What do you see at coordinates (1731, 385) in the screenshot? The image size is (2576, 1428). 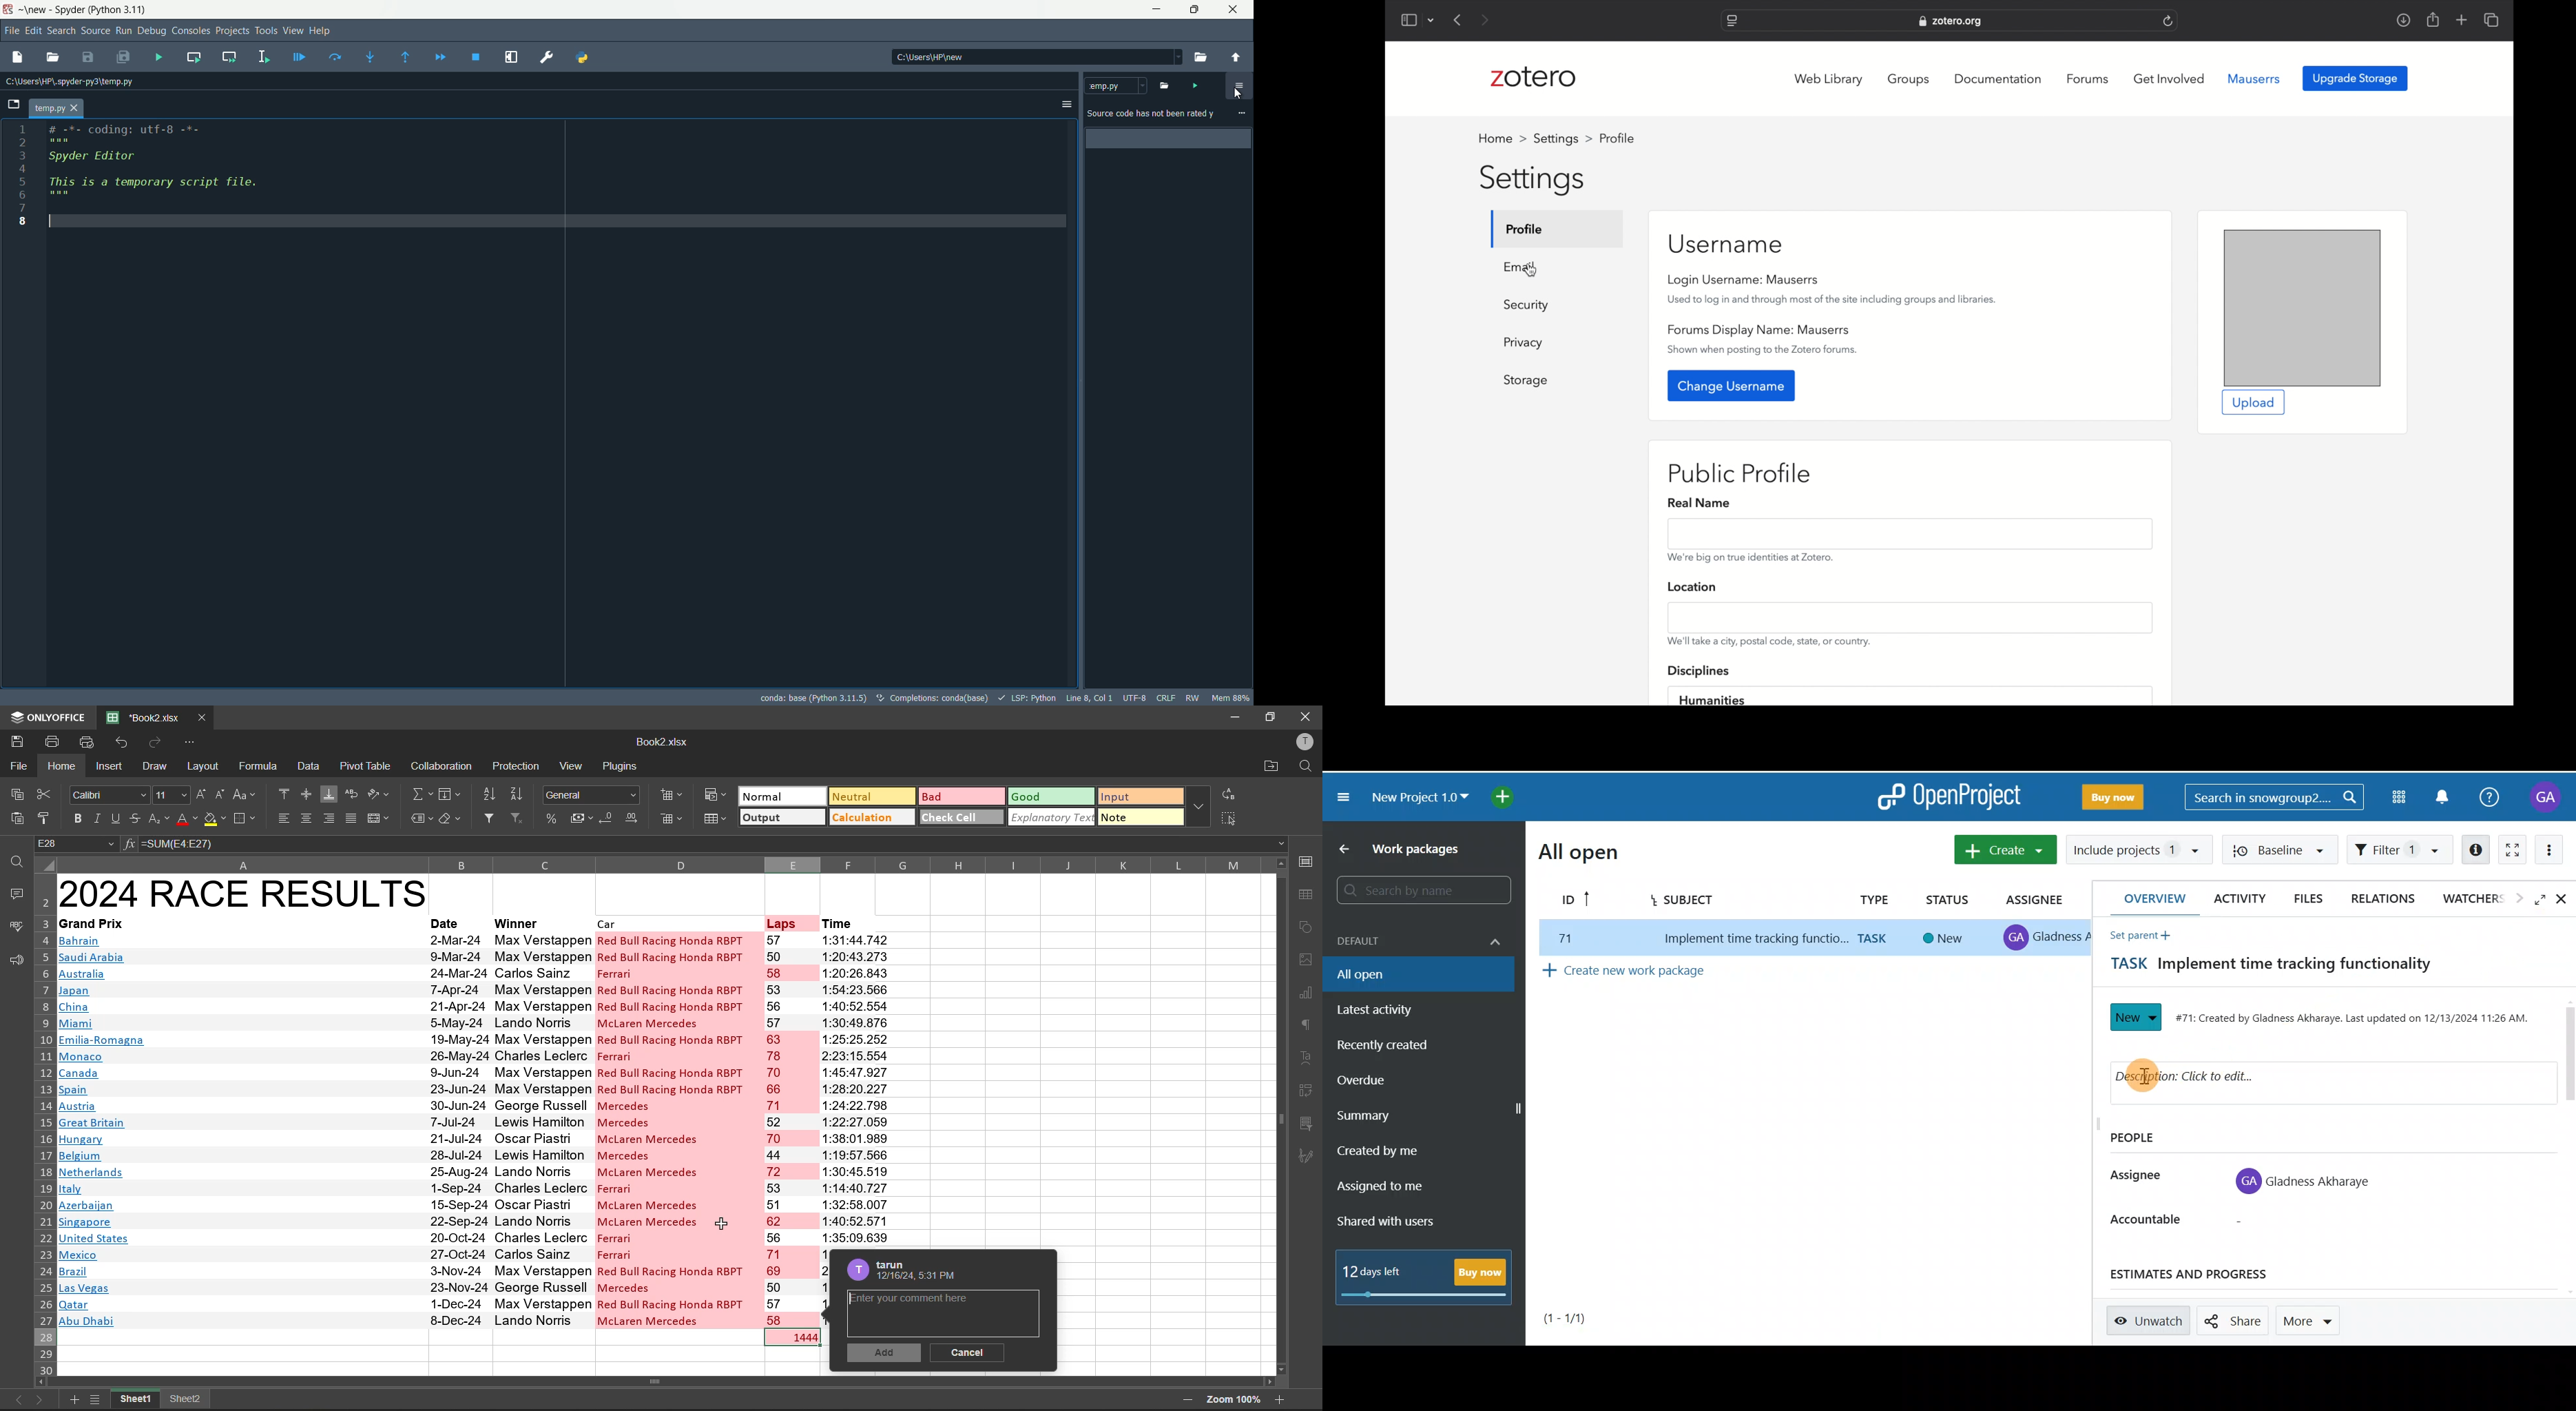 I see `change username` at bounding box center [1731, 385].